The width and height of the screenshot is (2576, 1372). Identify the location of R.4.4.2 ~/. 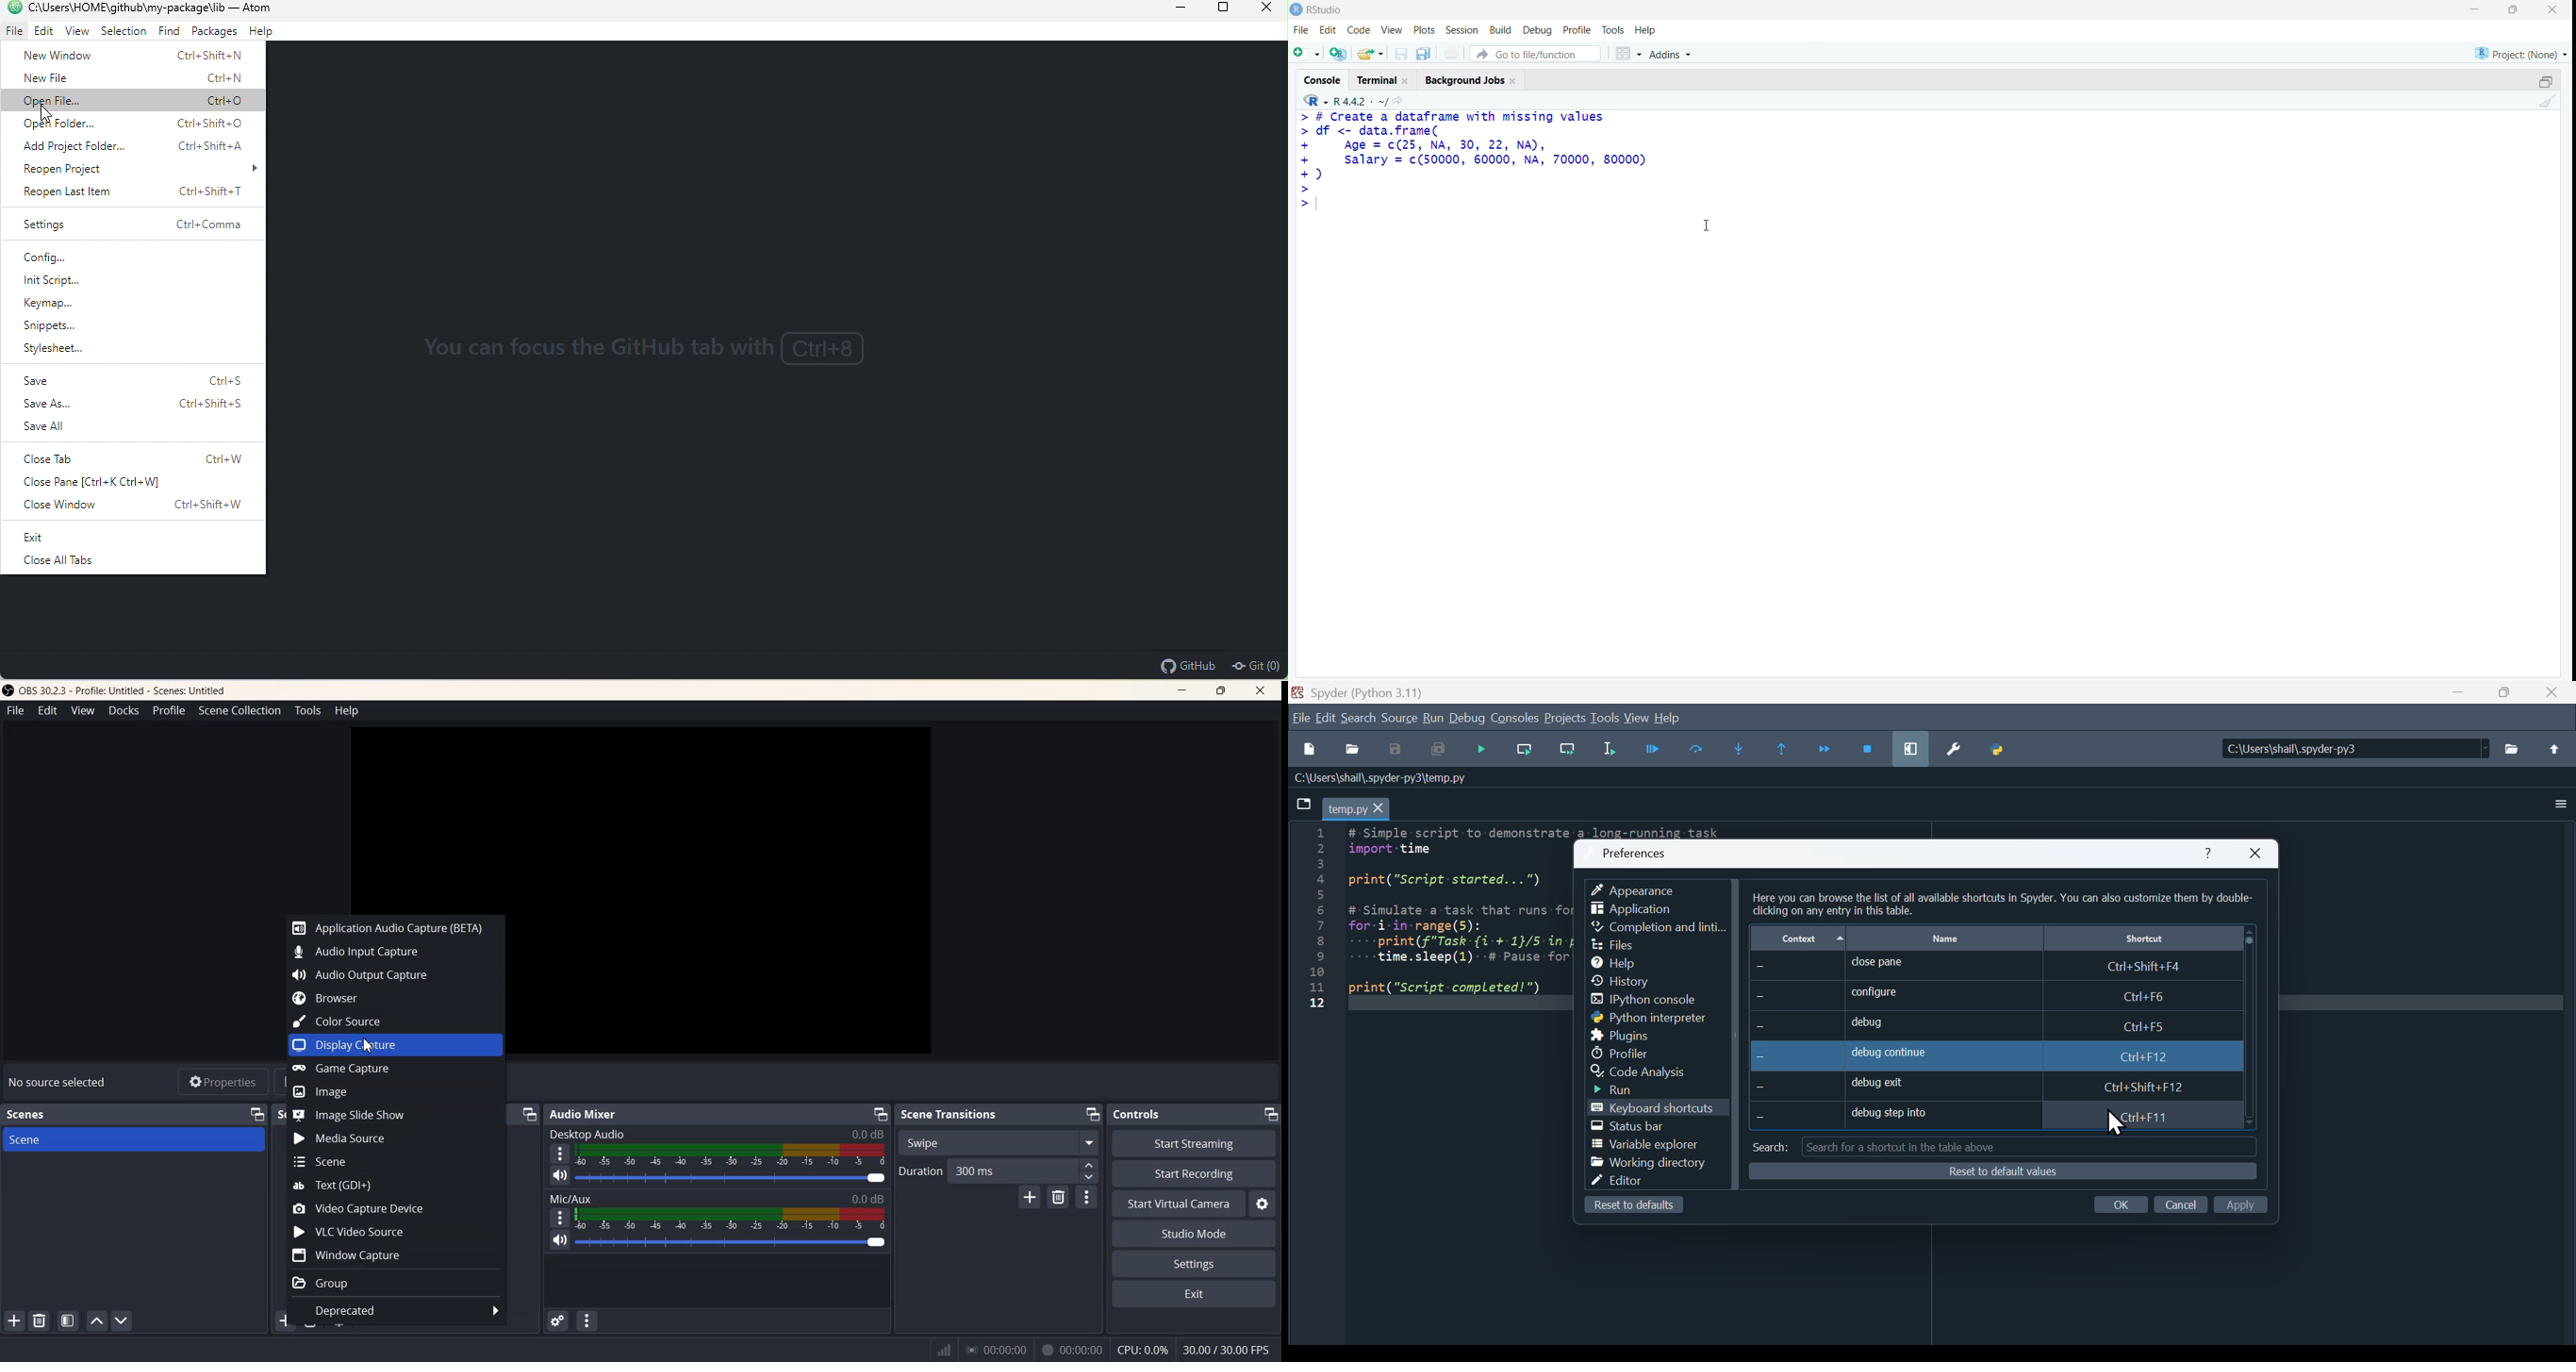
(1360, 99).